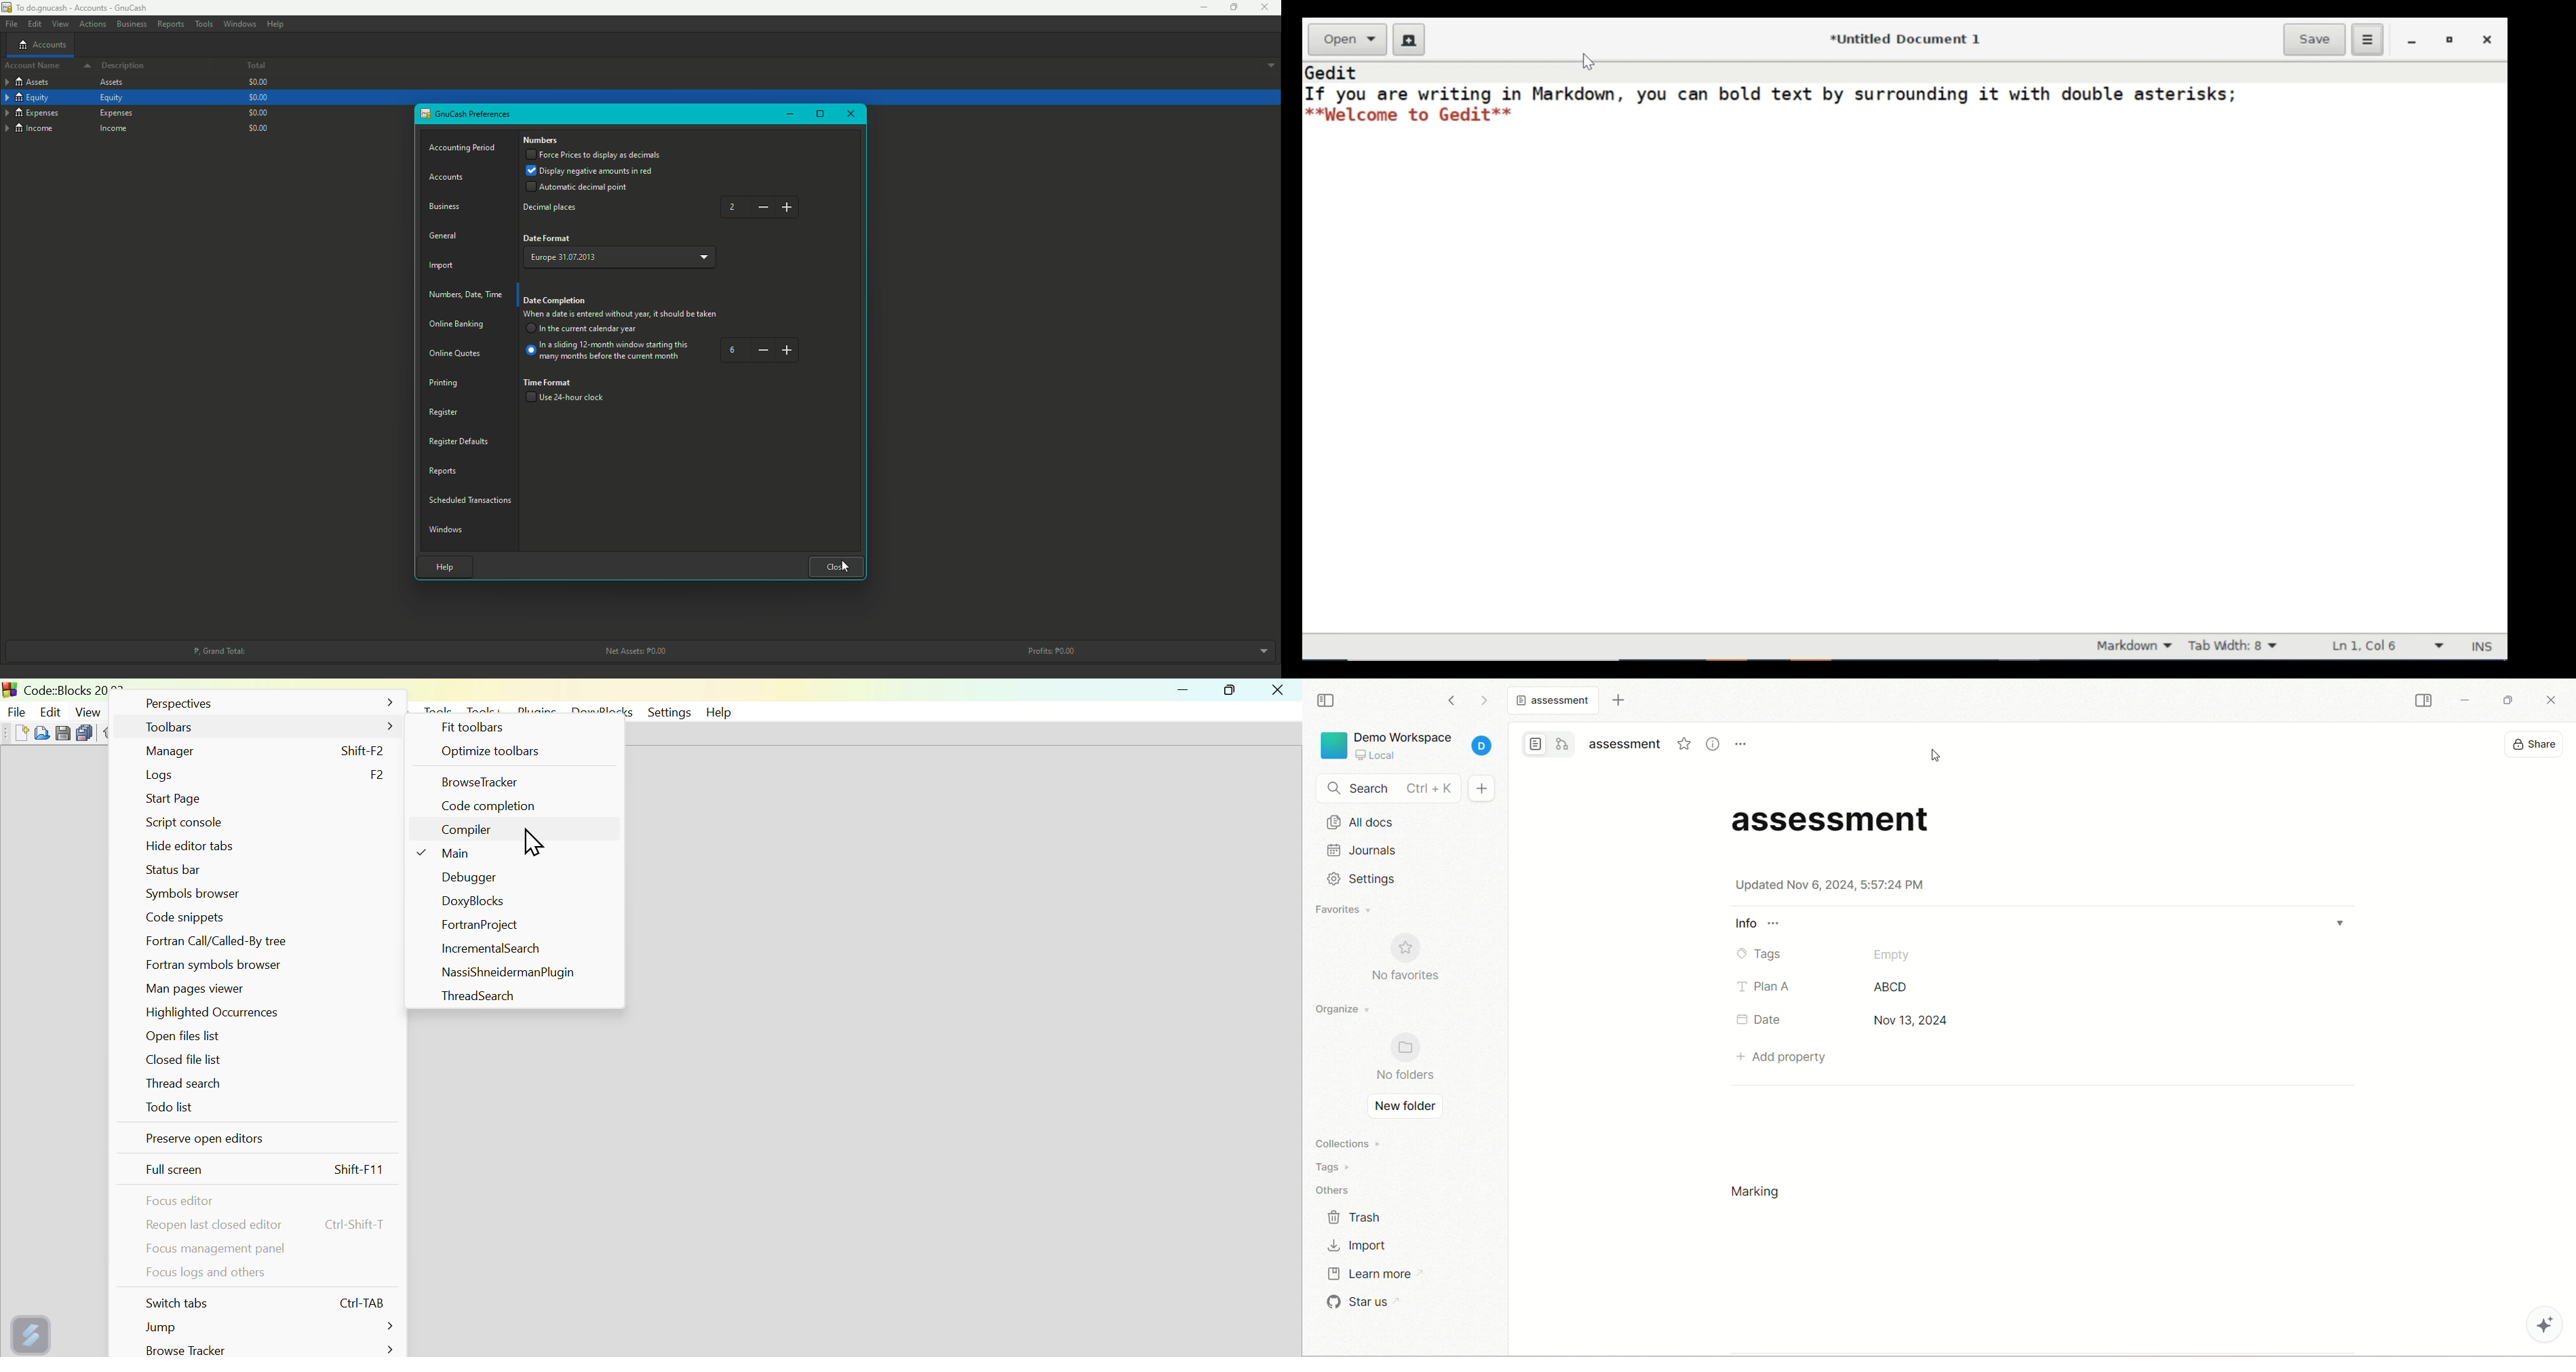 Image resolution: width=2576 pixels, height=1372 pixels. Describe the element at coordinates (1373, 1274) in the screenshot. I see `learn more` at that location.